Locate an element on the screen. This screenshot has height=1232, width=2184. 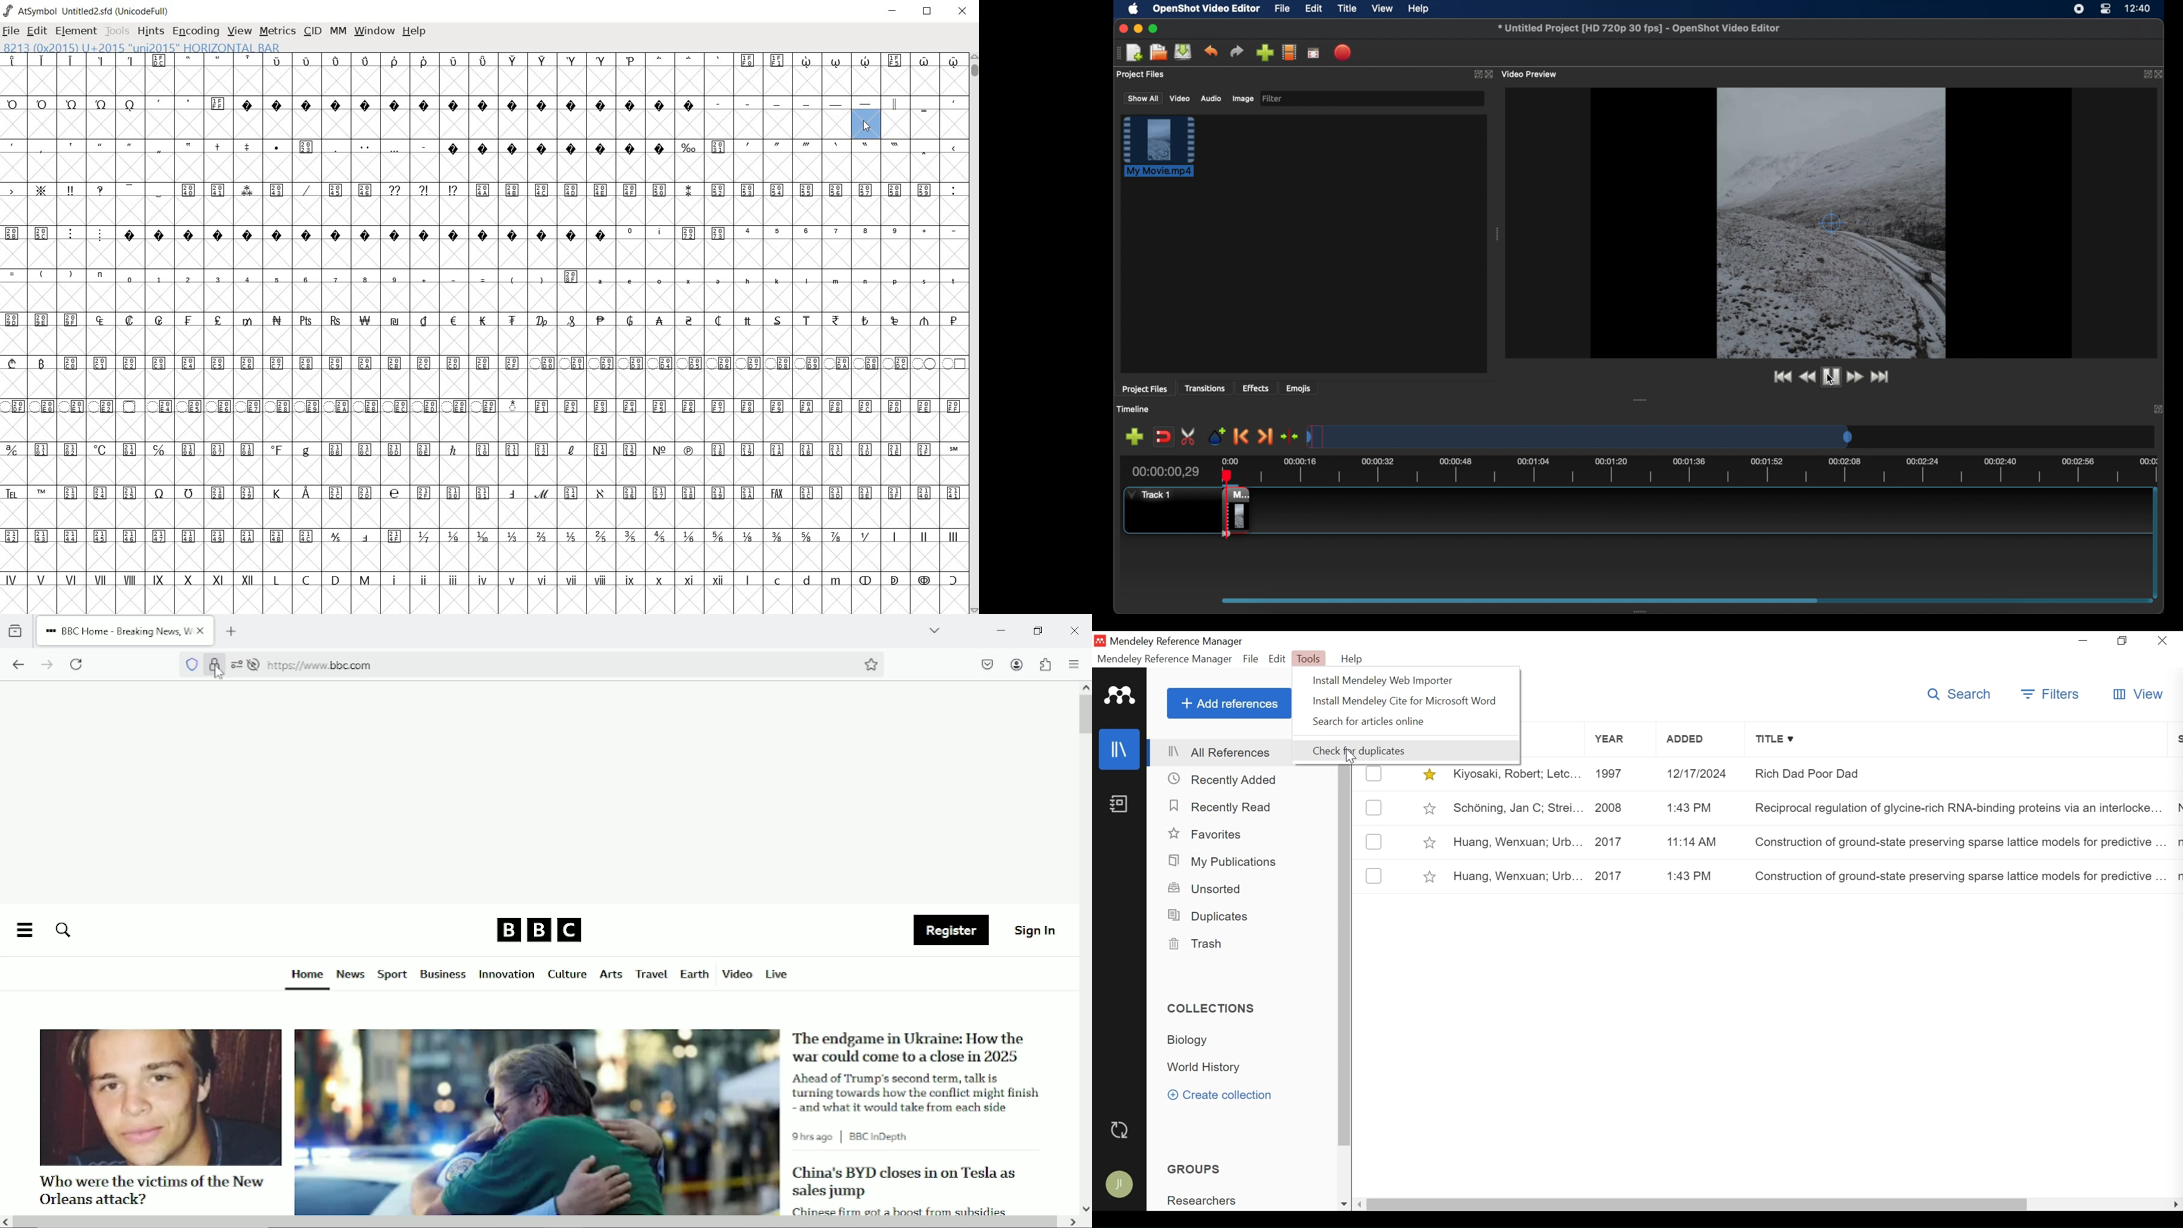
My Publications is located at coordinates (1222, 862).